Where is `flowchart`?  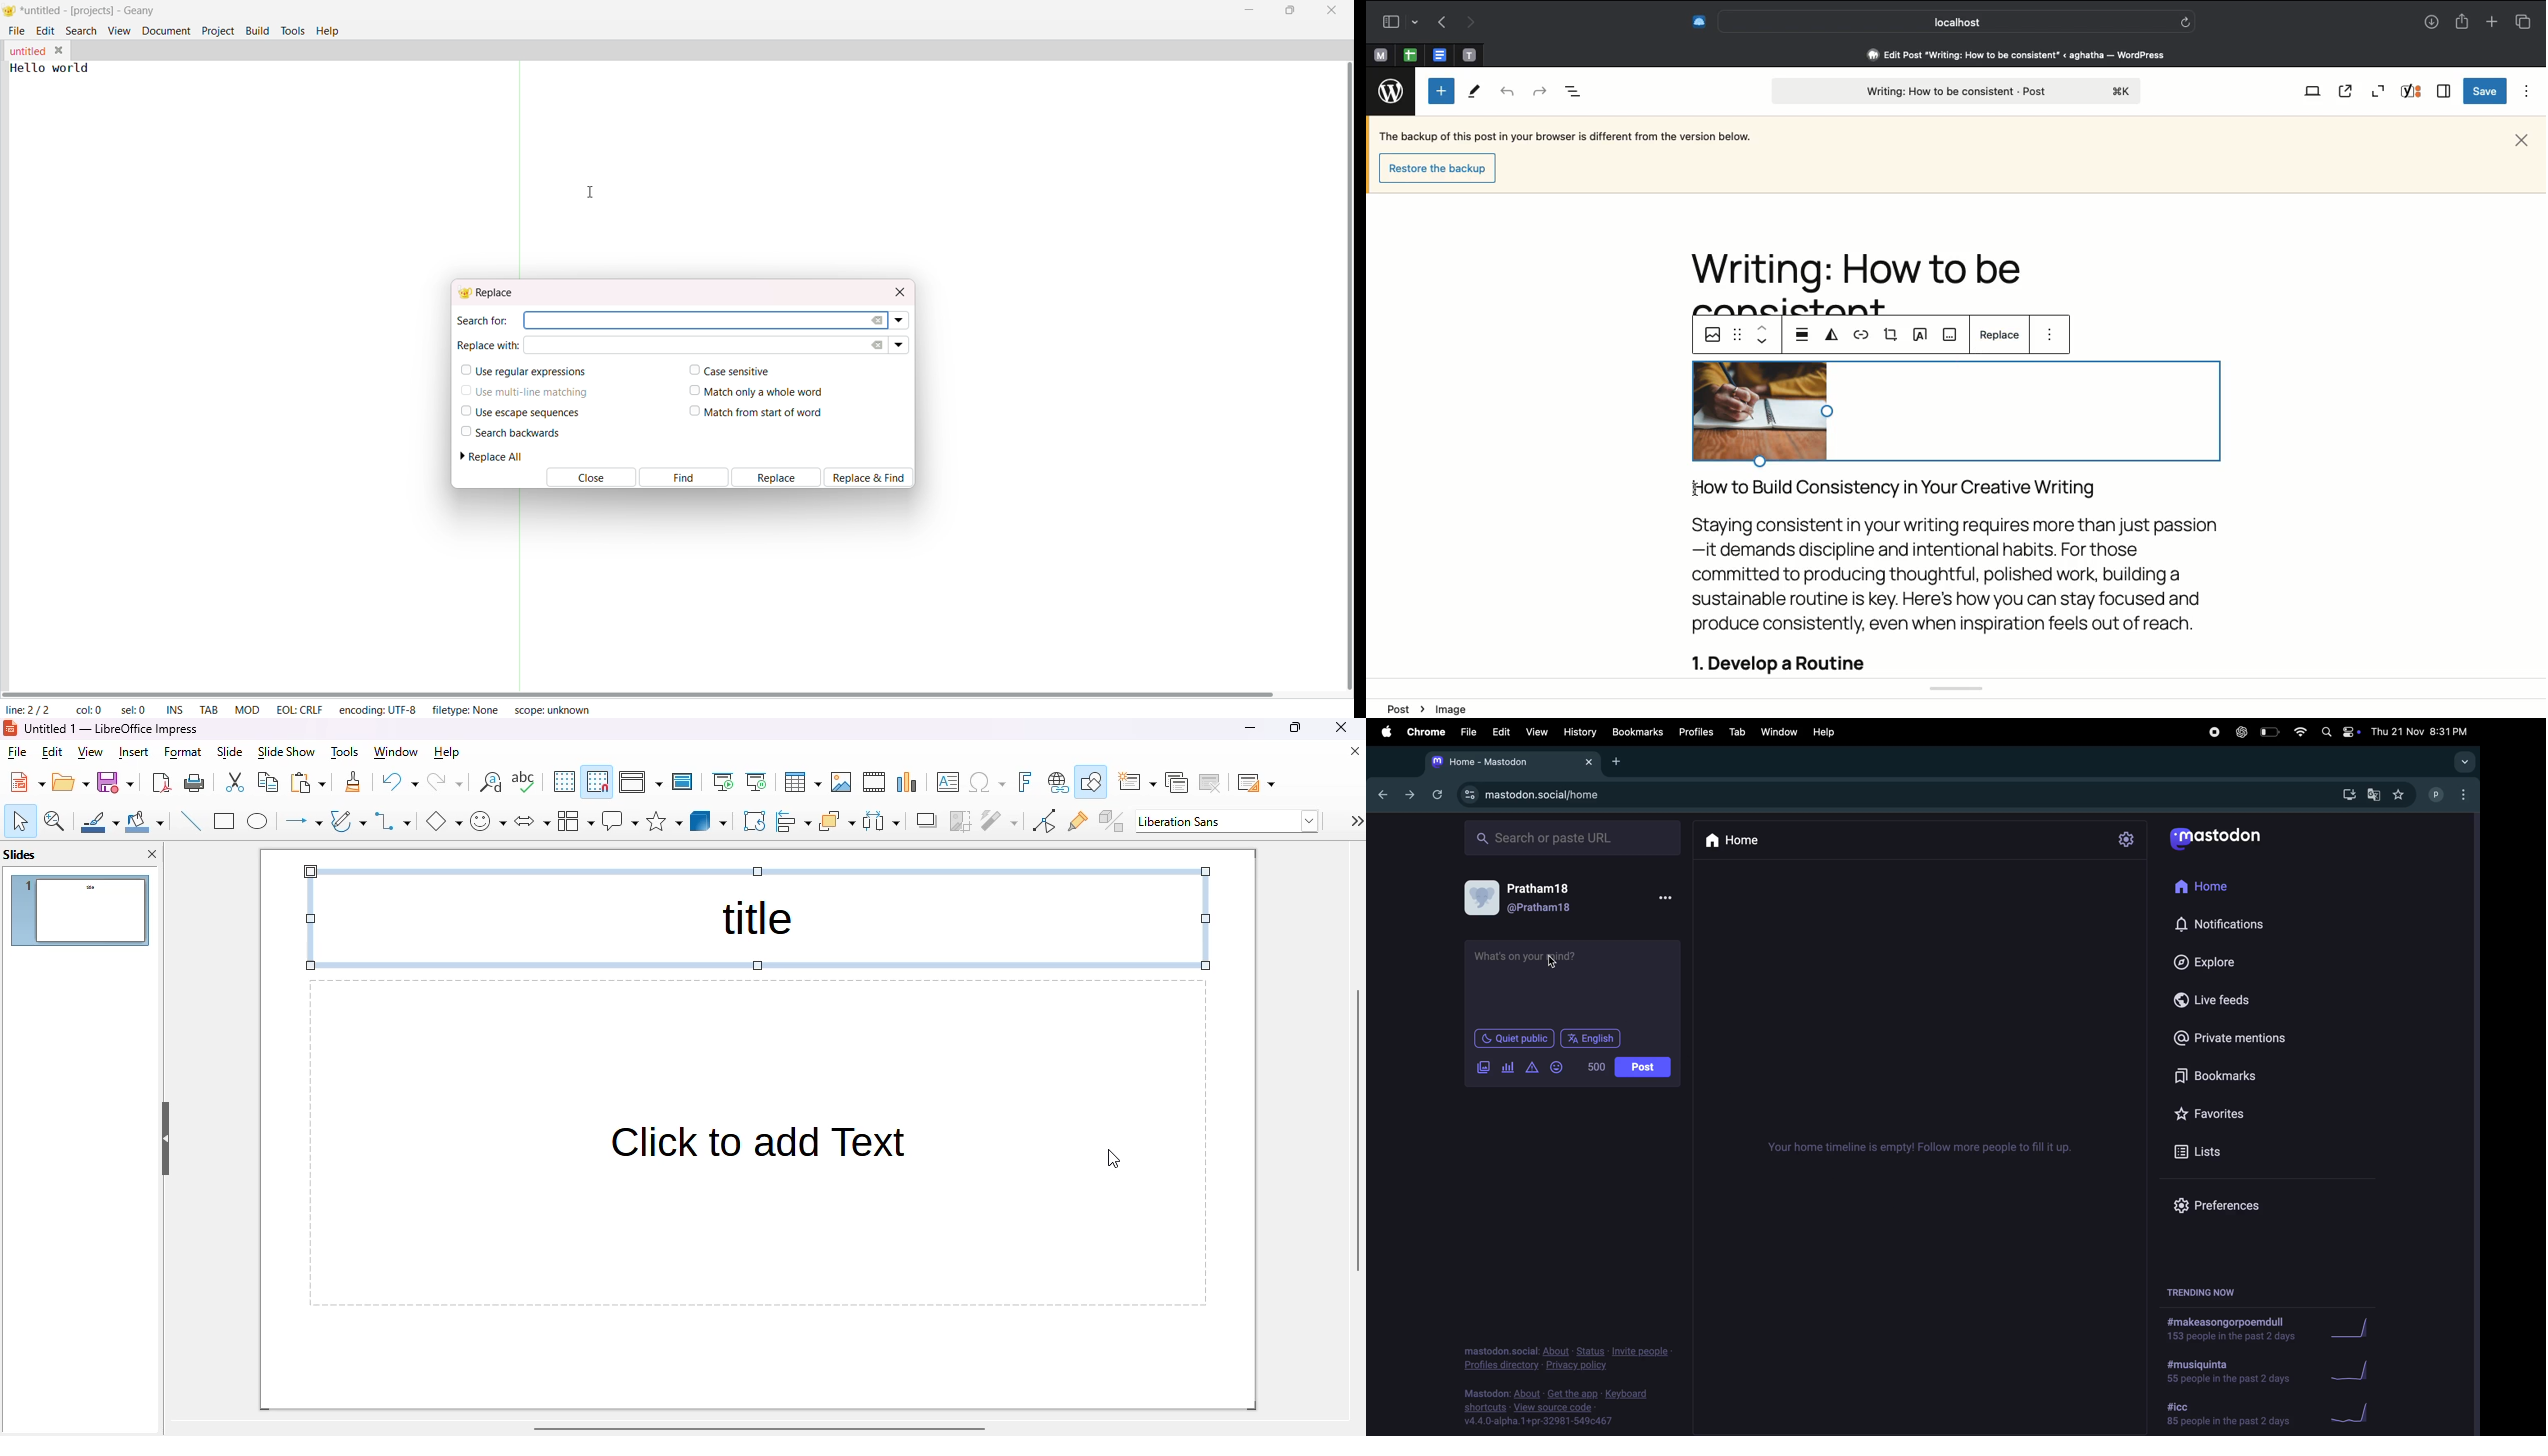
flowchart is located at coordinates (575, 821).